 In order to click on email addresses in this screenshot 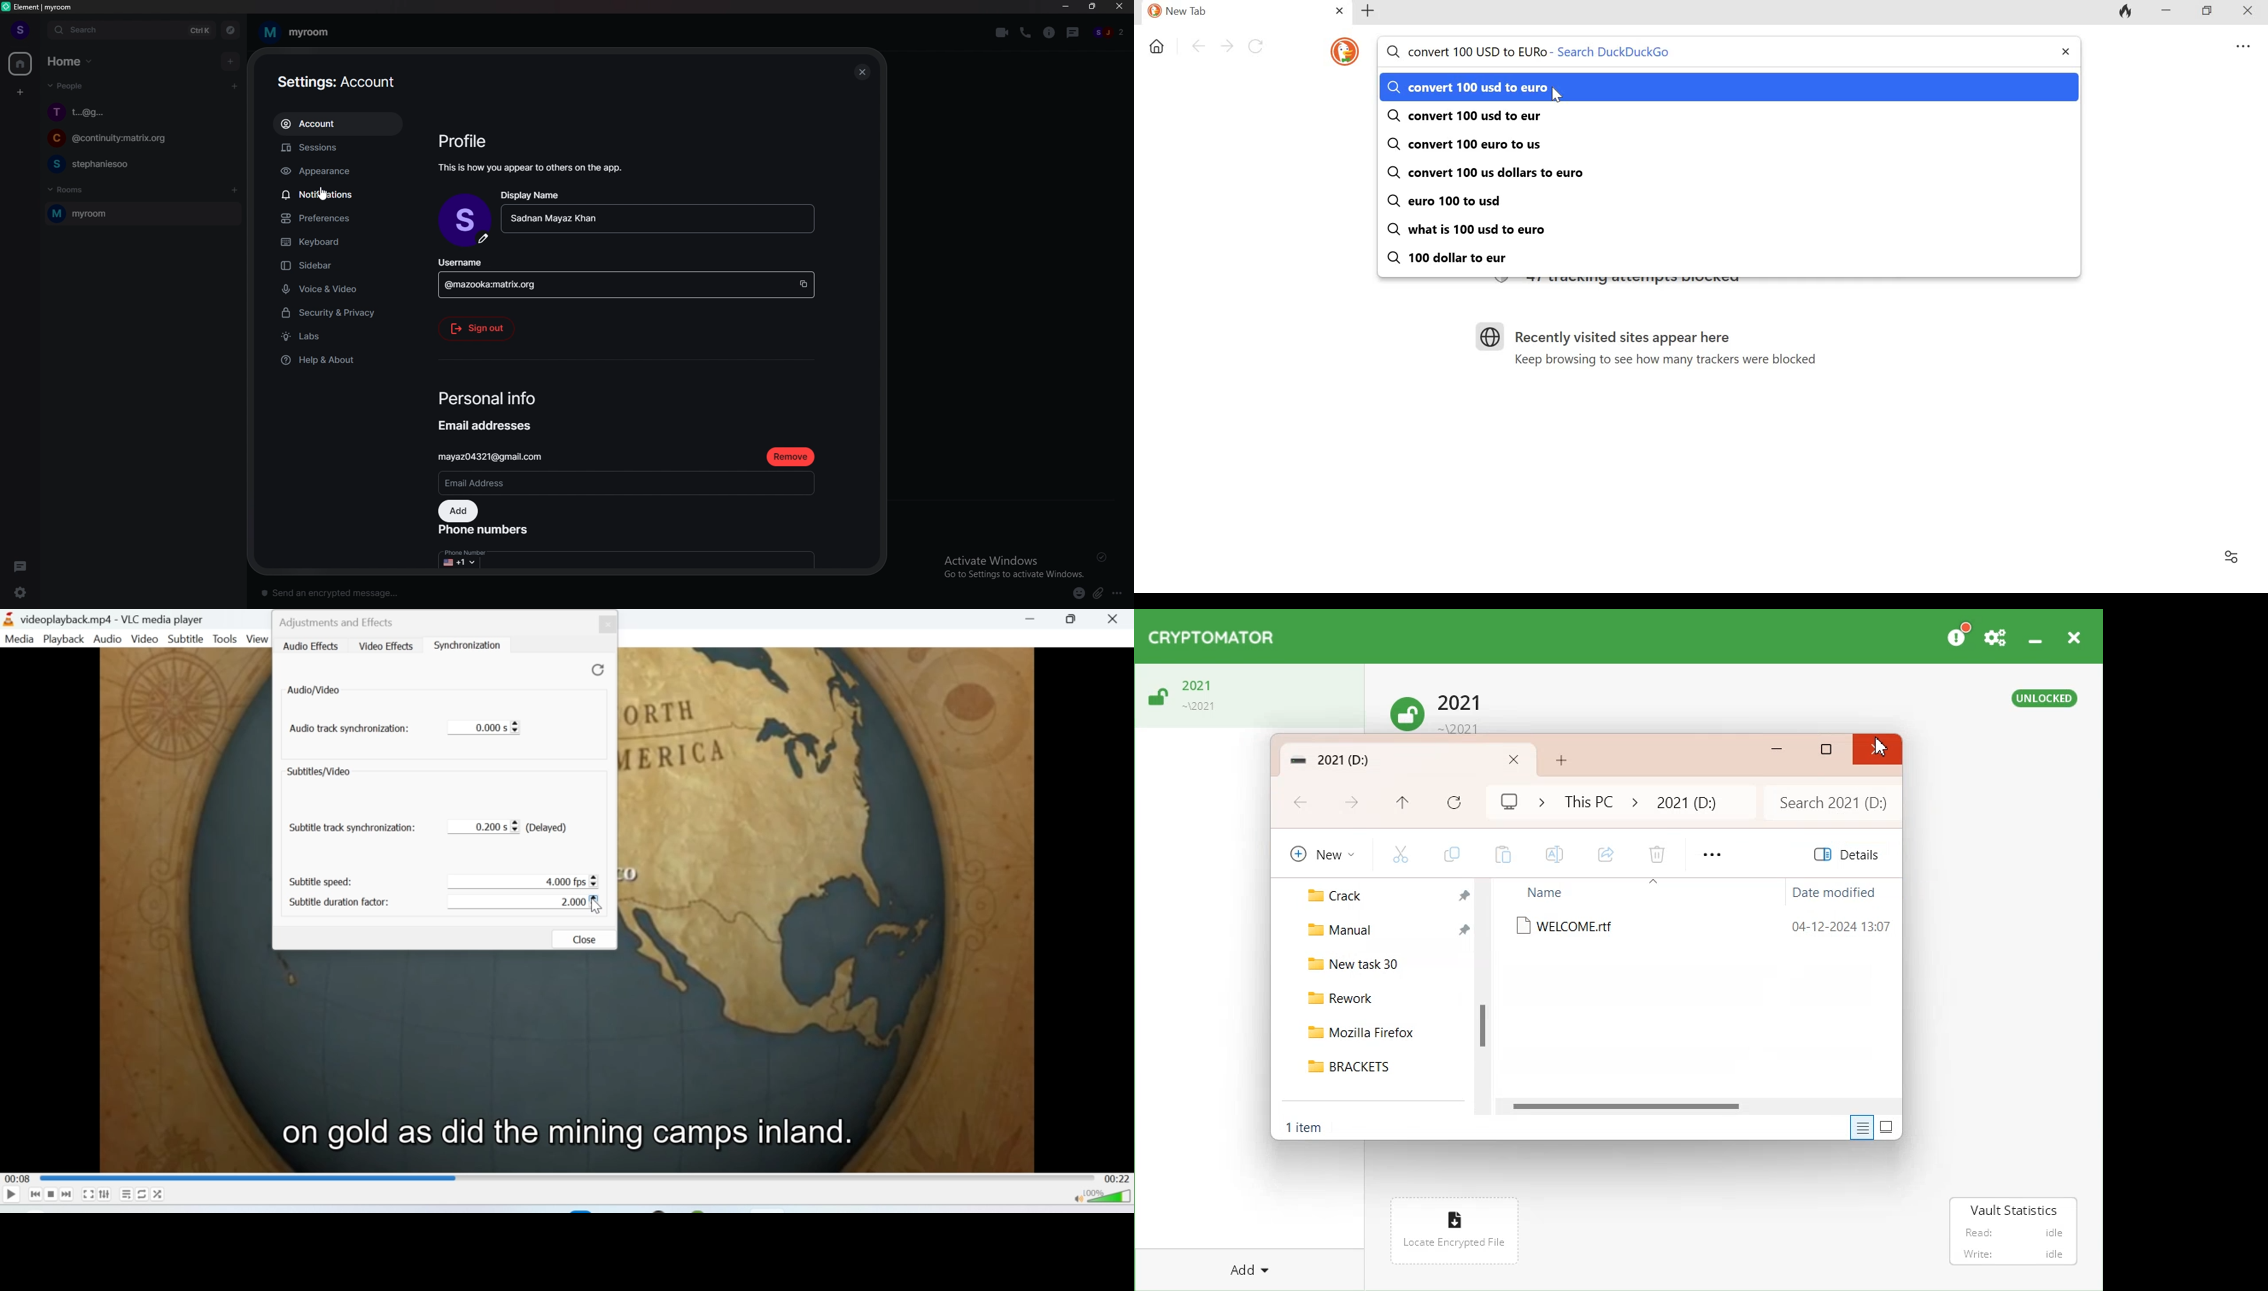, I will do `click(489, 425)`.